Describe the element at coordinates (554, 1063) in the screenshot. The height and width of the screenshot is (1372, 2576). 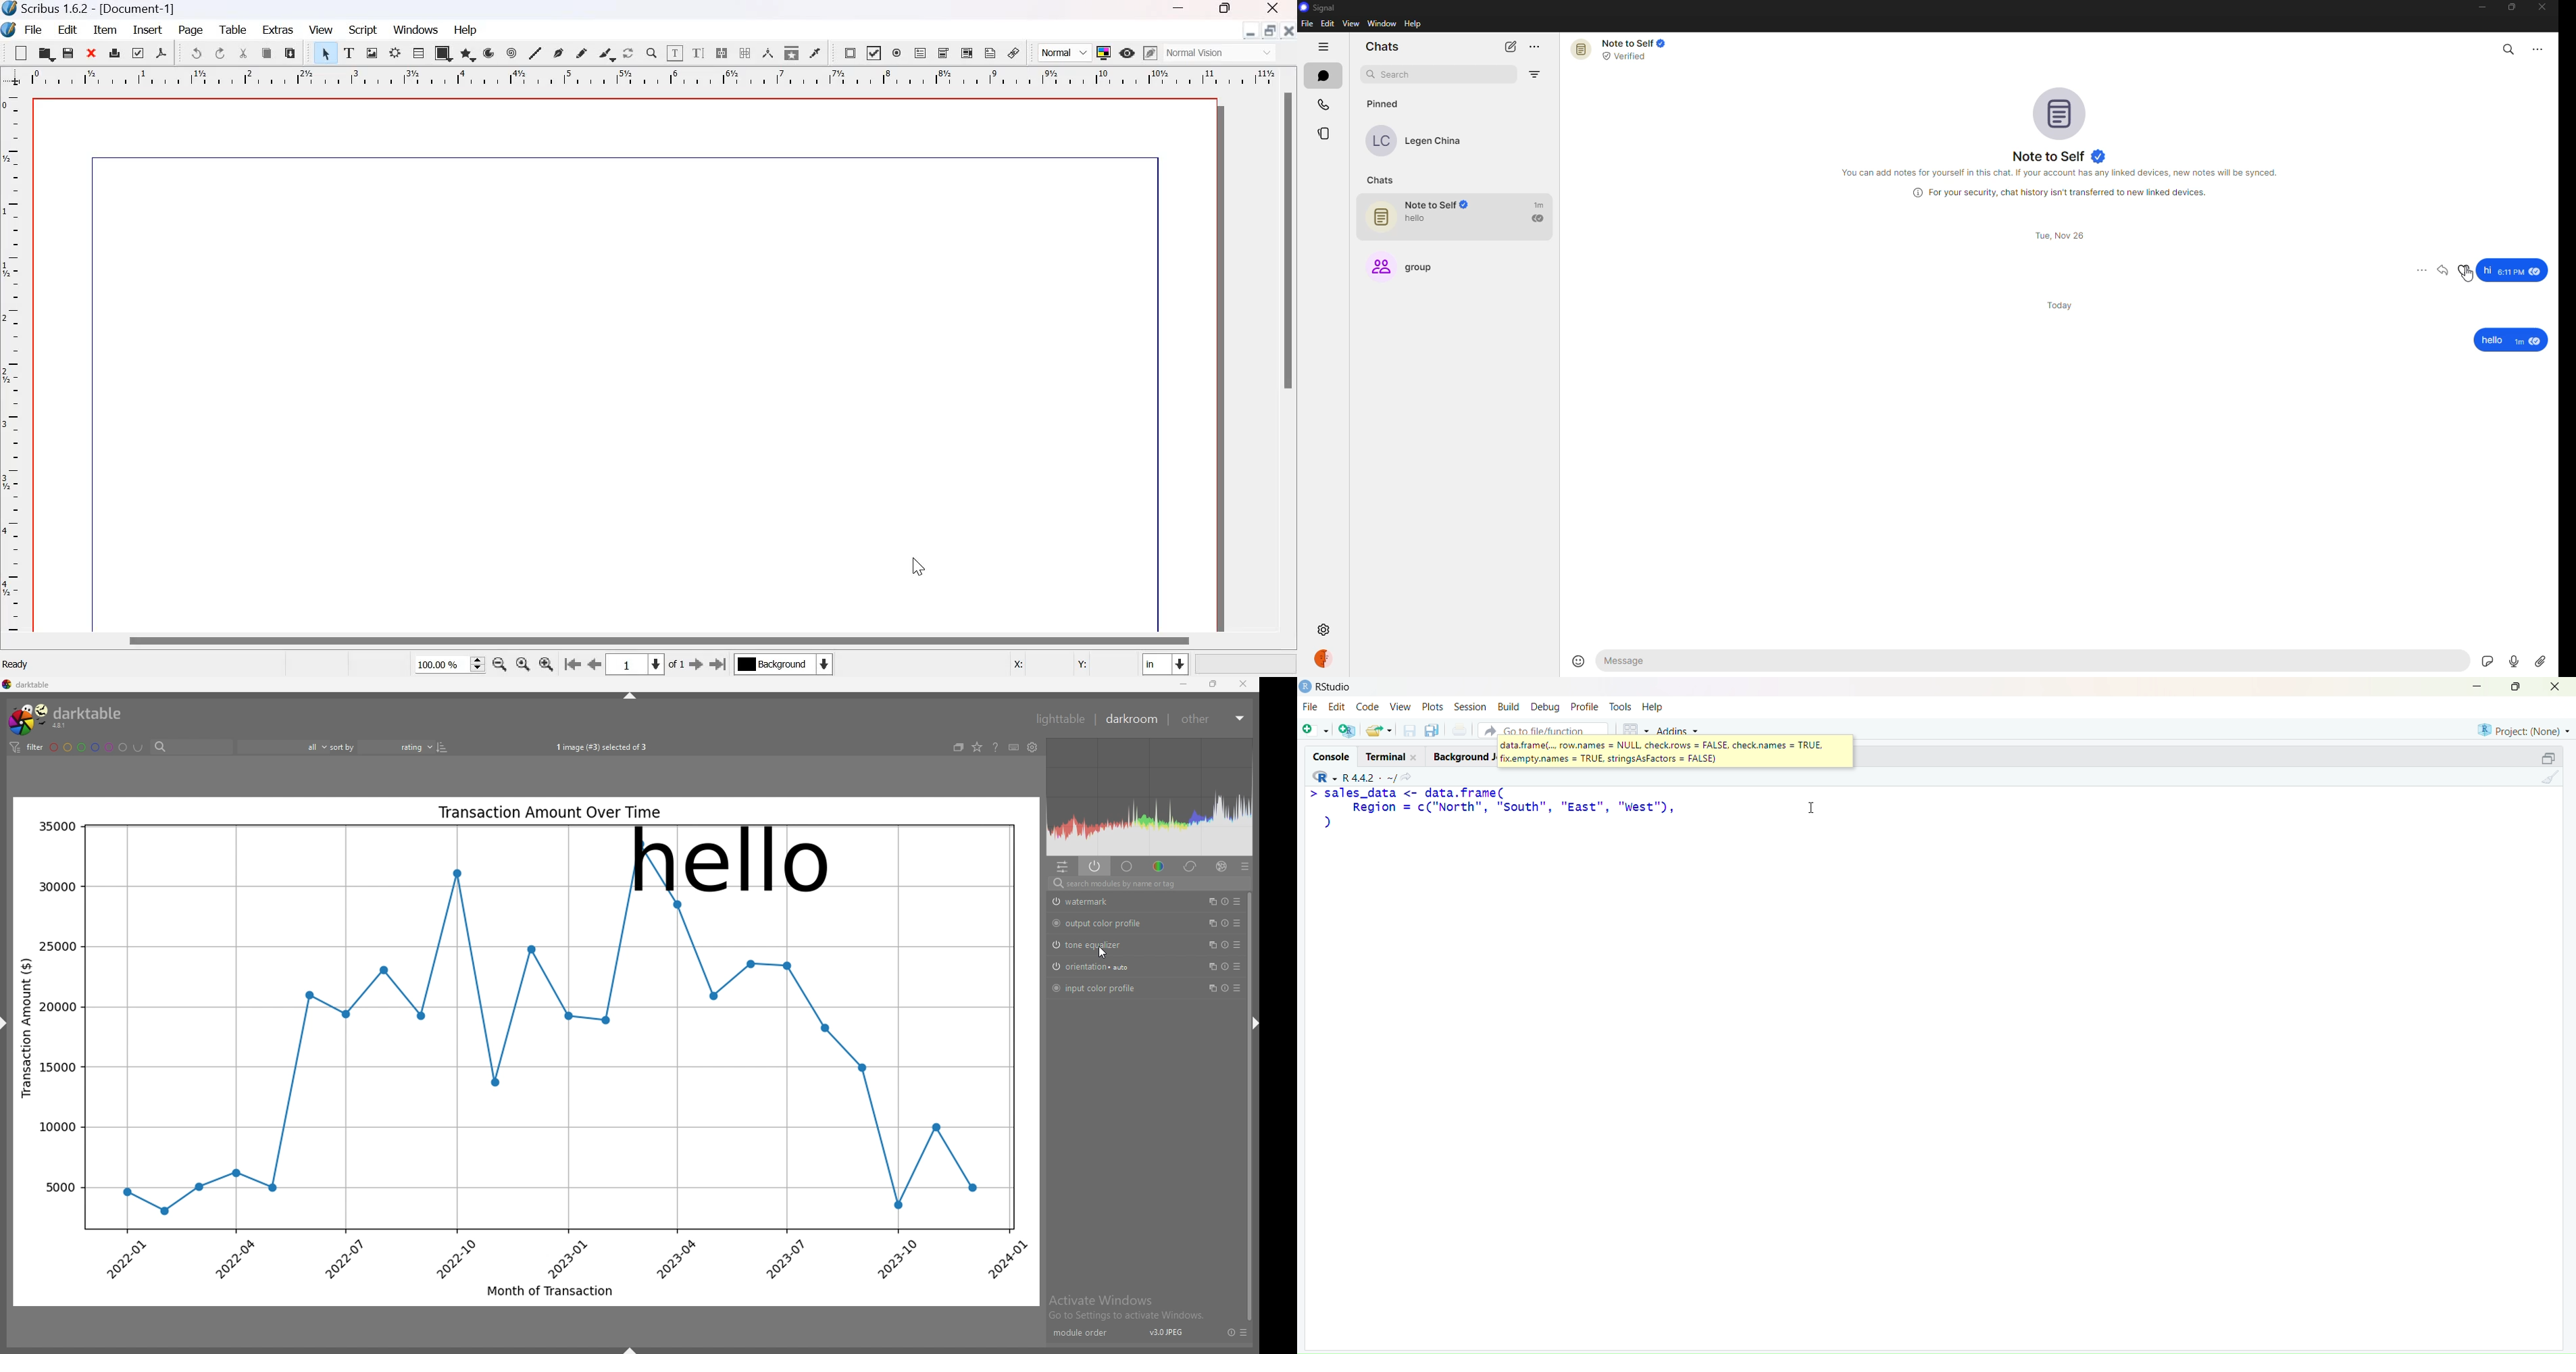
I see `graph line` at that location.